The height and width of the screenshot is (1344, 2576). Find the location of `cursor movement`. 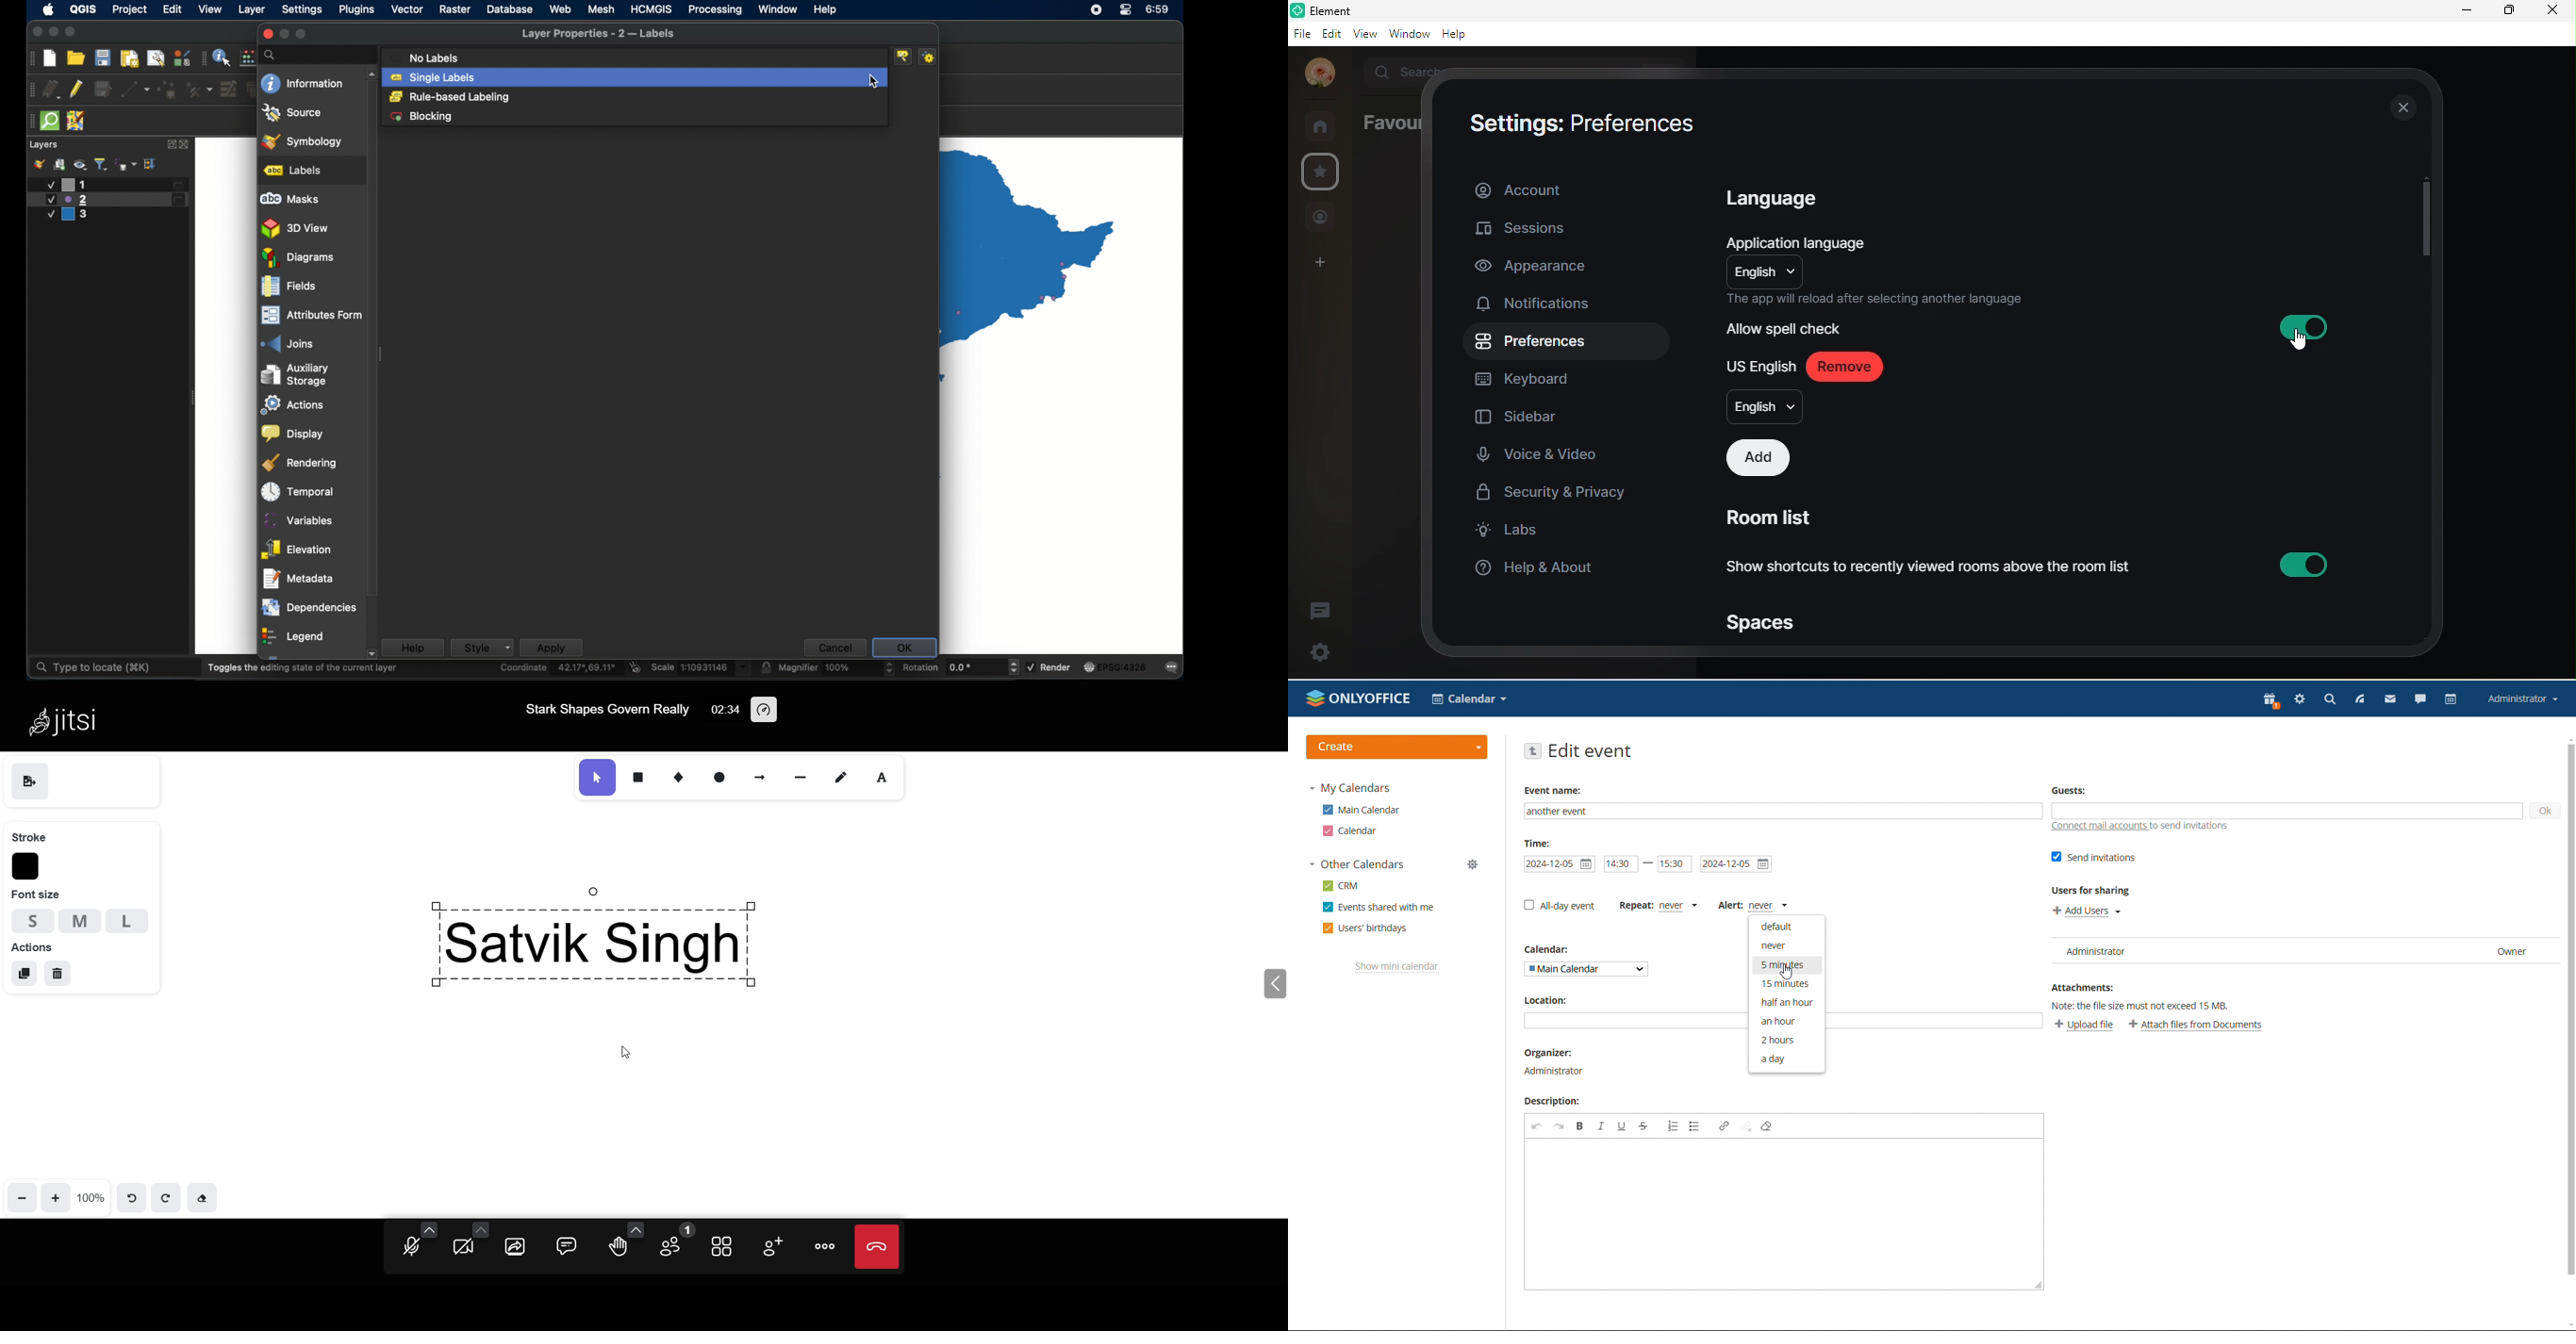

cursor movement is located at coordinates (2303, 343).